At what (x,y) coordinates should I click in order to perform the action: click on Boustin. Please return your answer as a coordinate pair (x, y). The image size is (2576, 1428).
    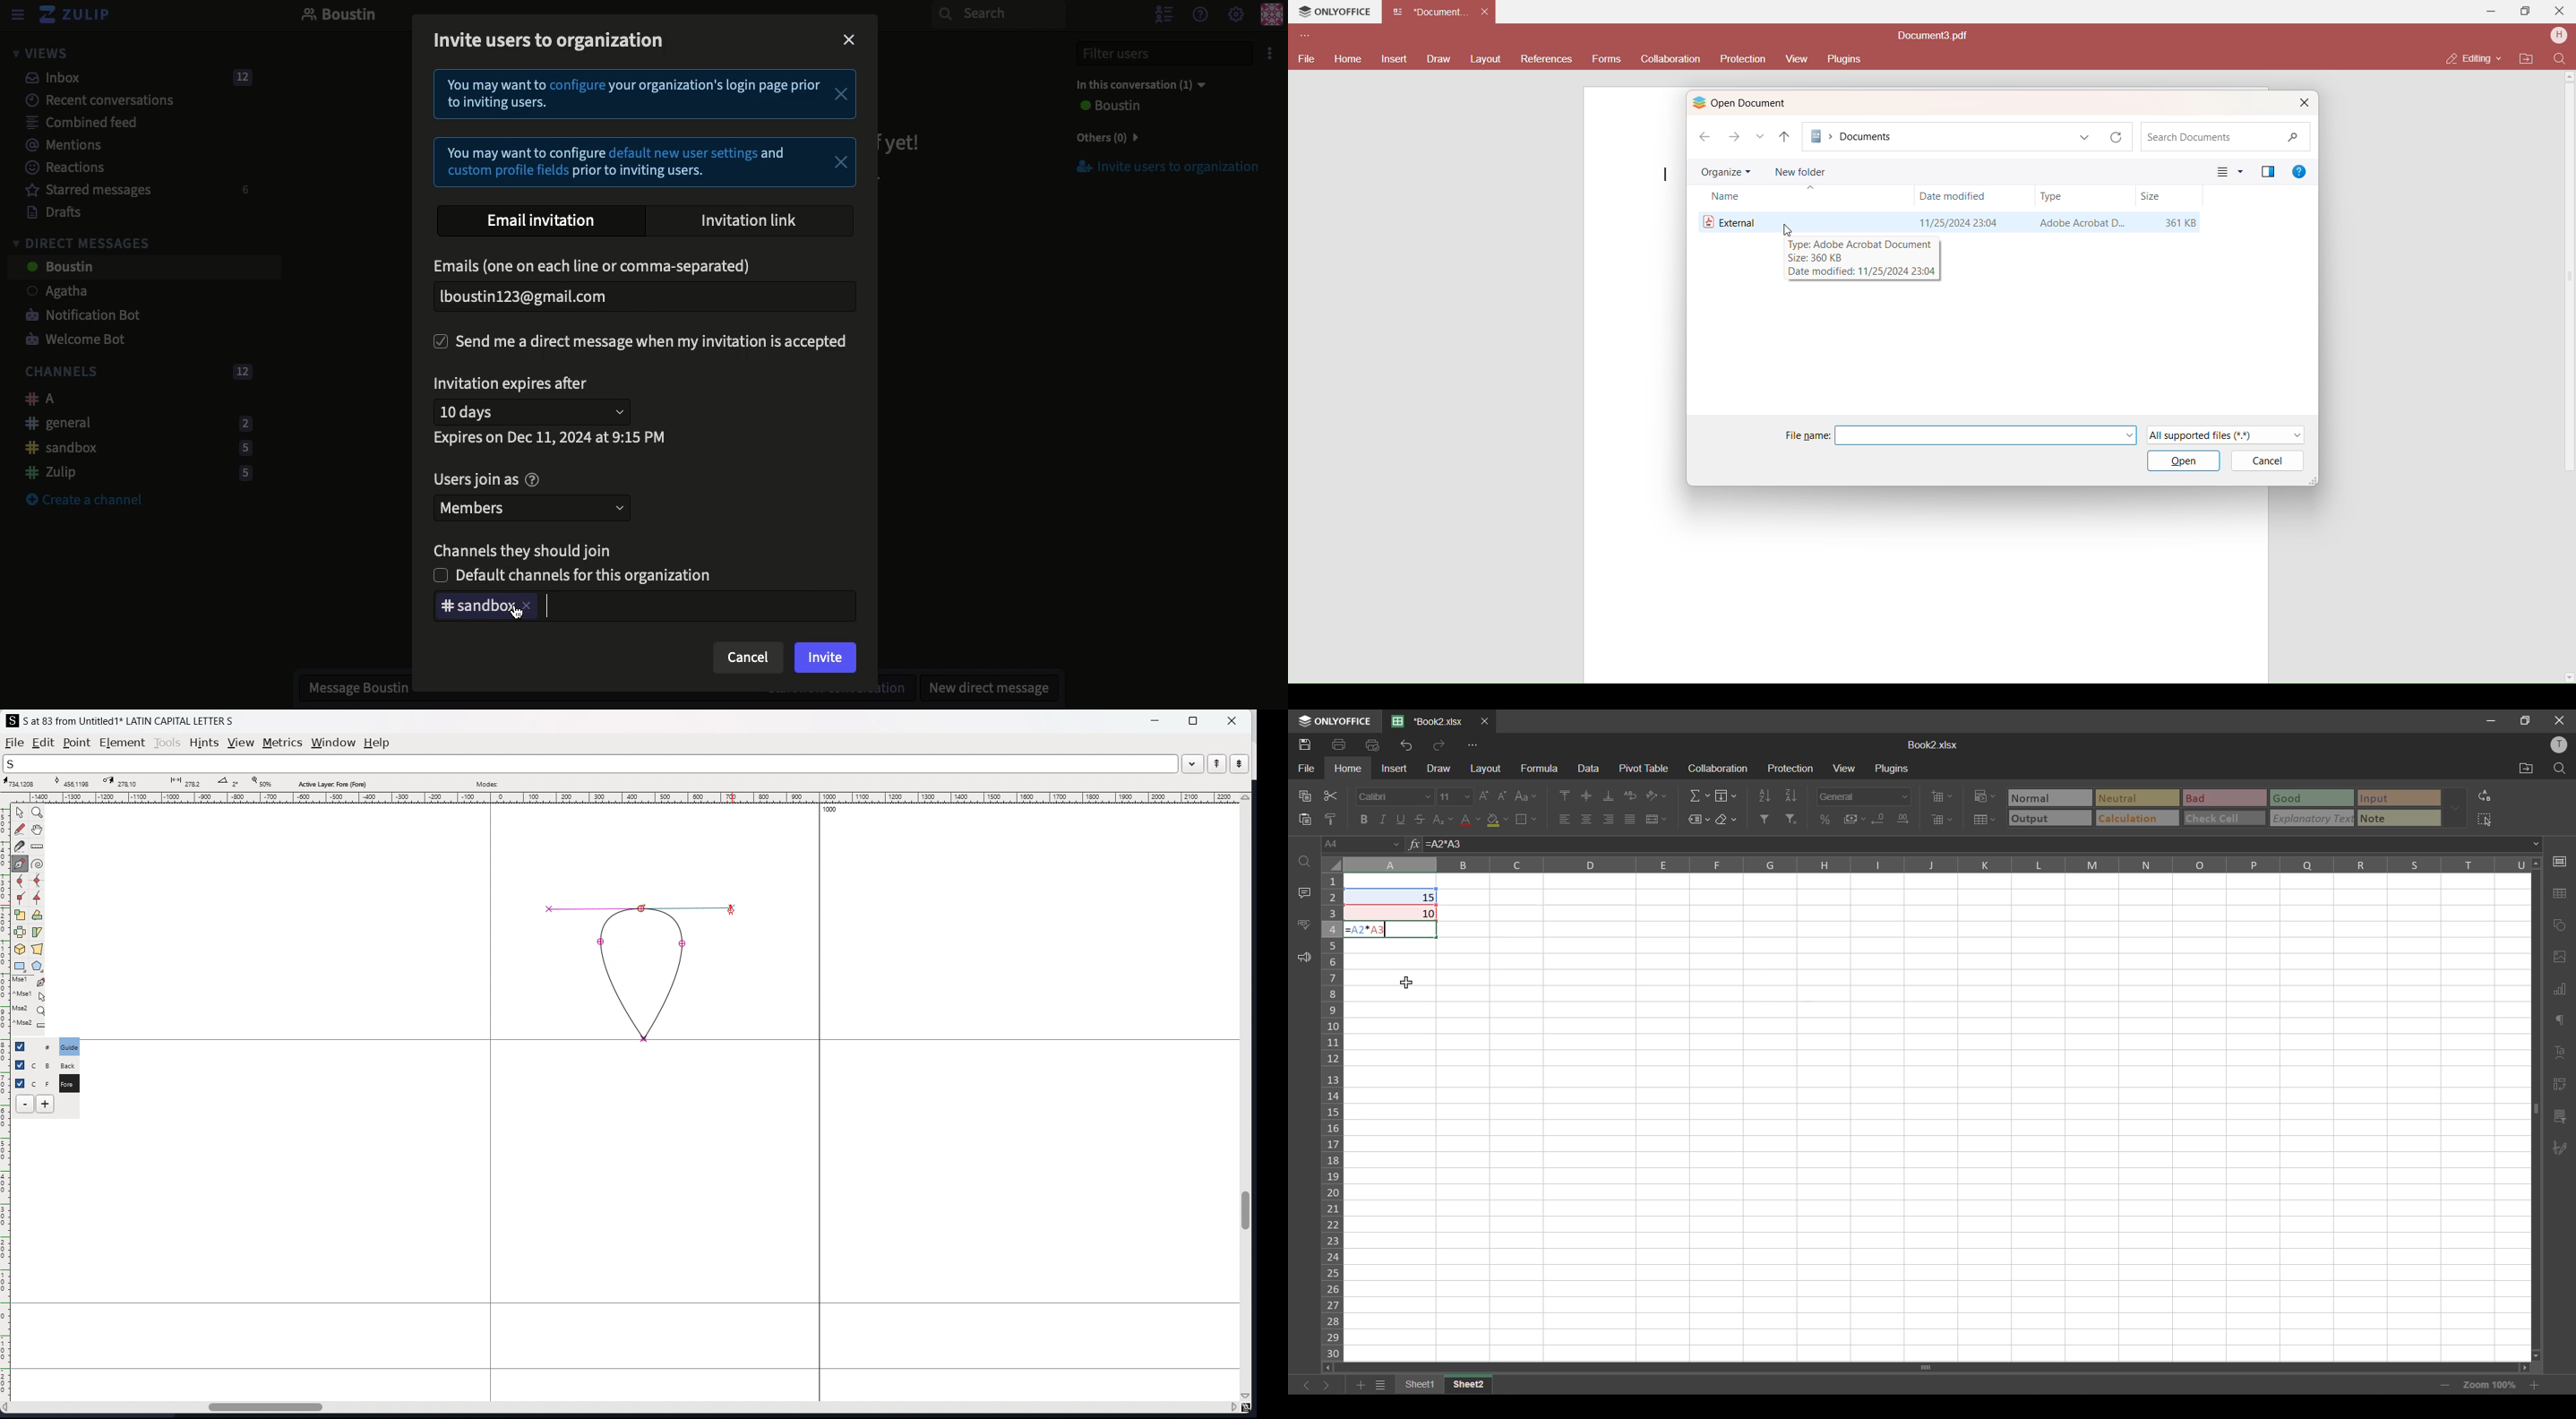
    Looking at the image, I should click on (339, 16).